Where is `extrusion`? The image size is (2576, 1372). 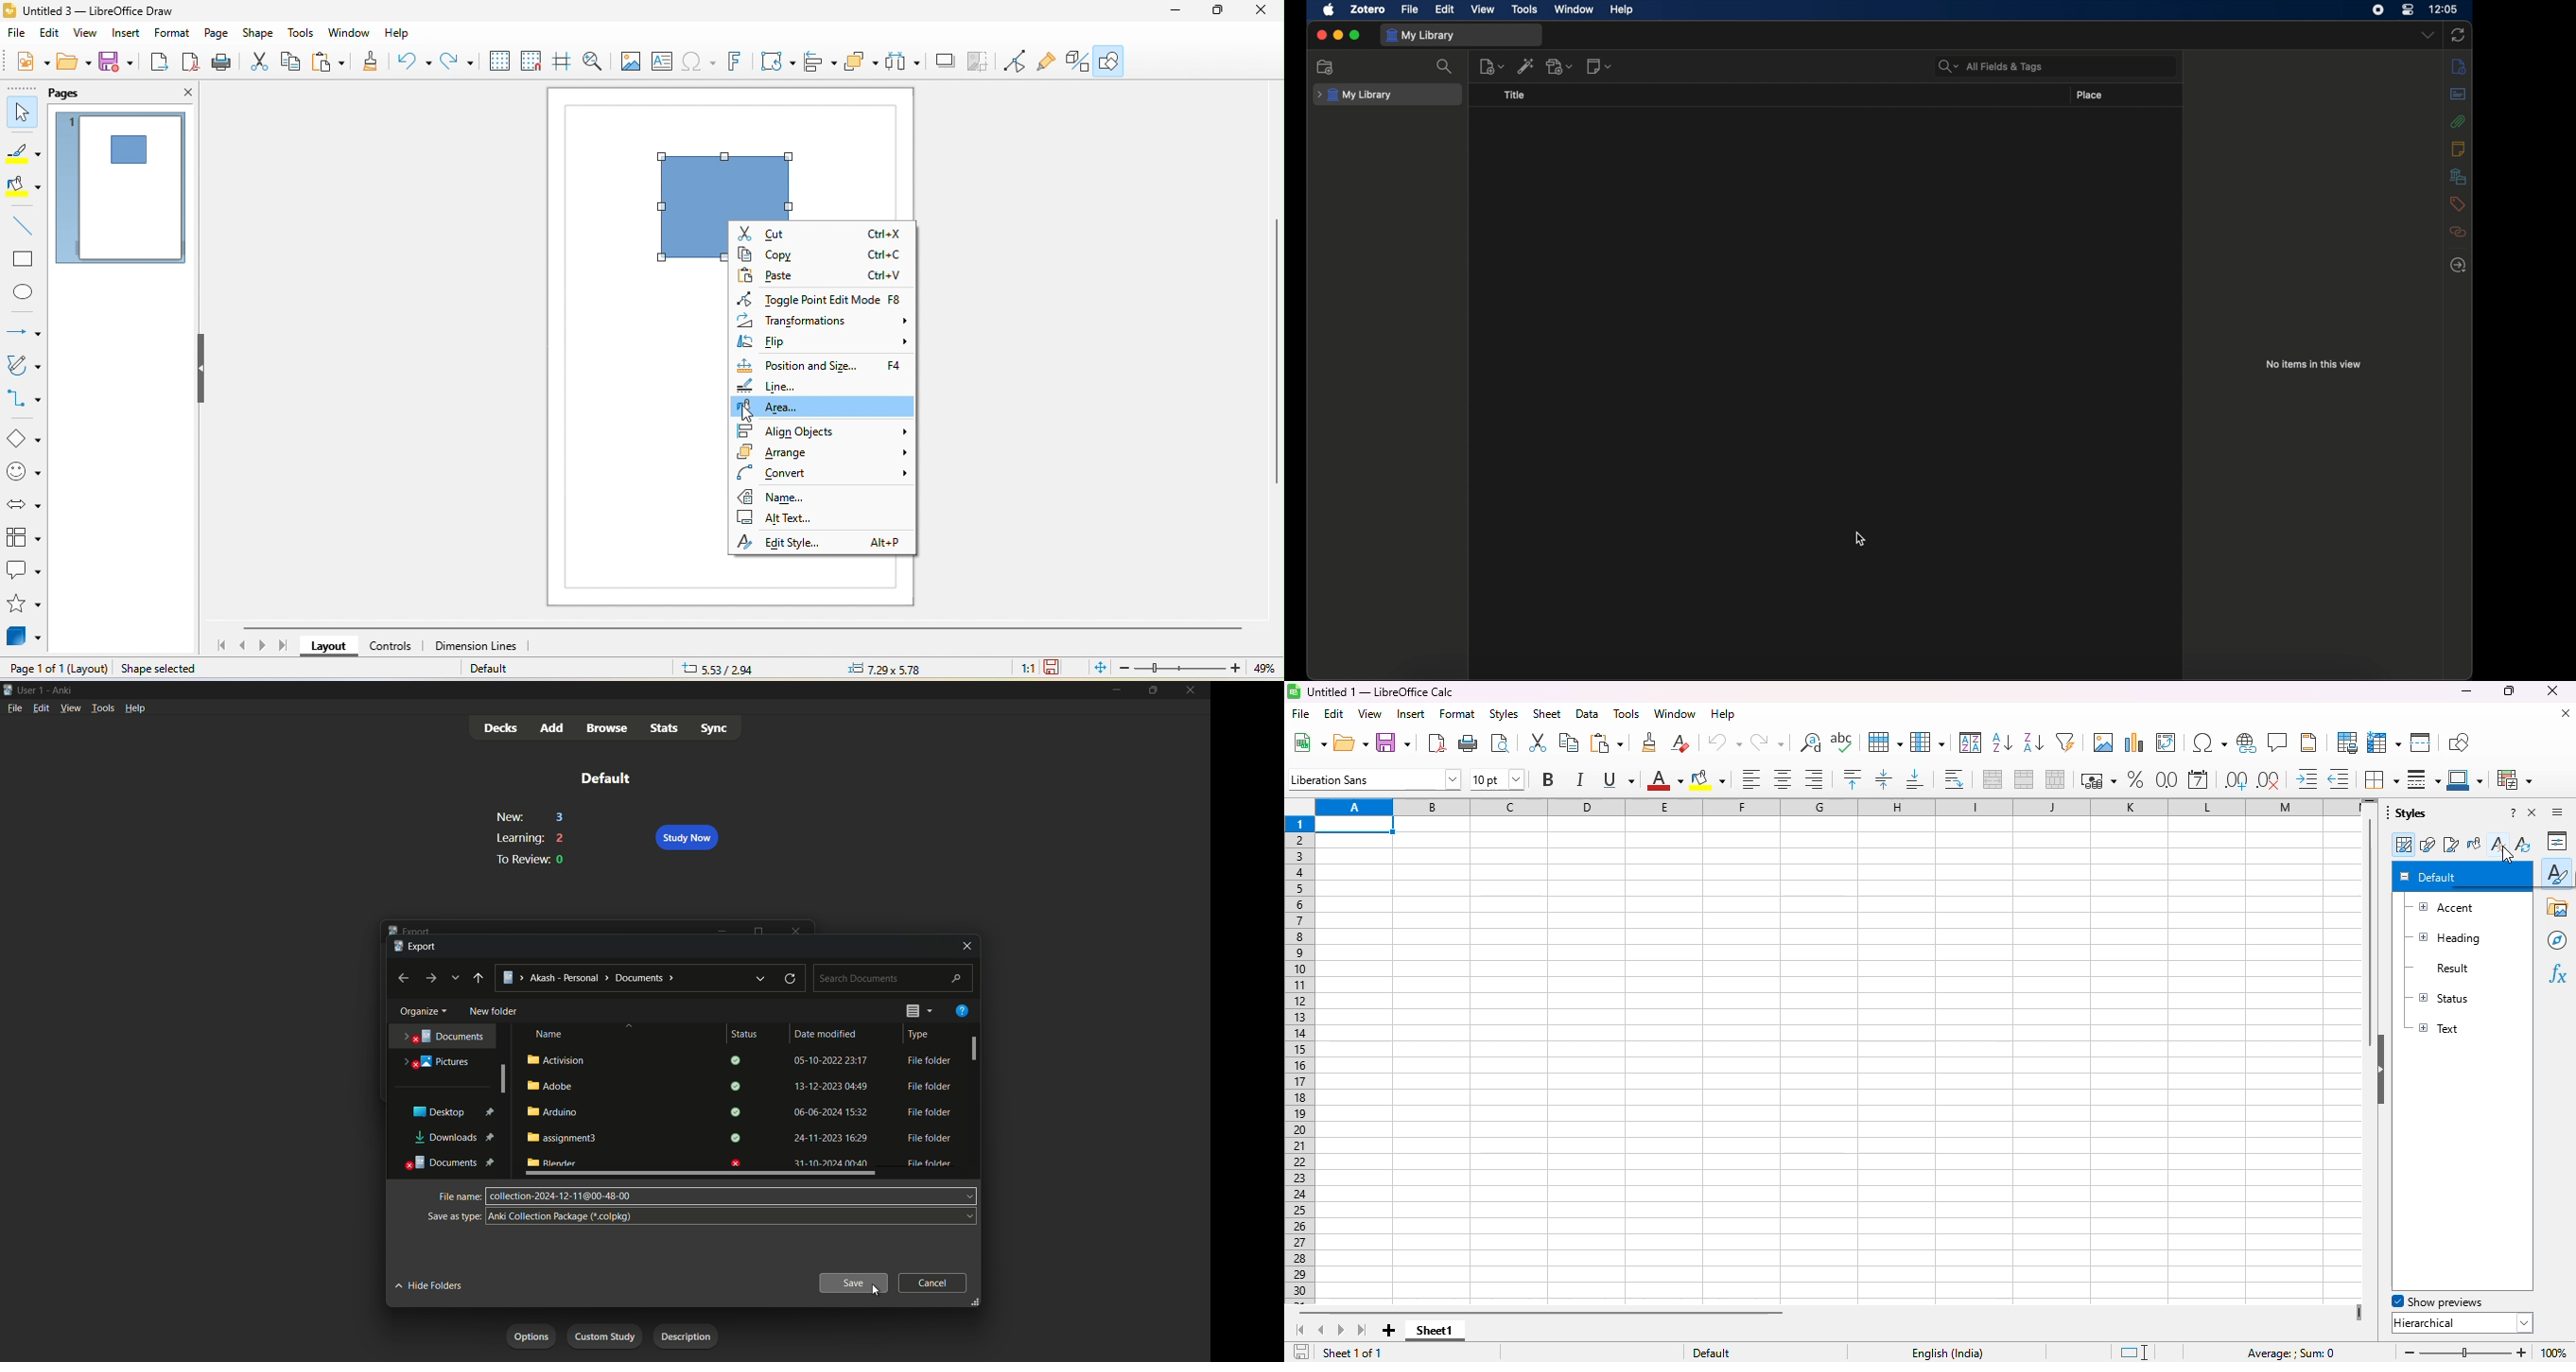
extrusion is located at coordinates (1078, 62).